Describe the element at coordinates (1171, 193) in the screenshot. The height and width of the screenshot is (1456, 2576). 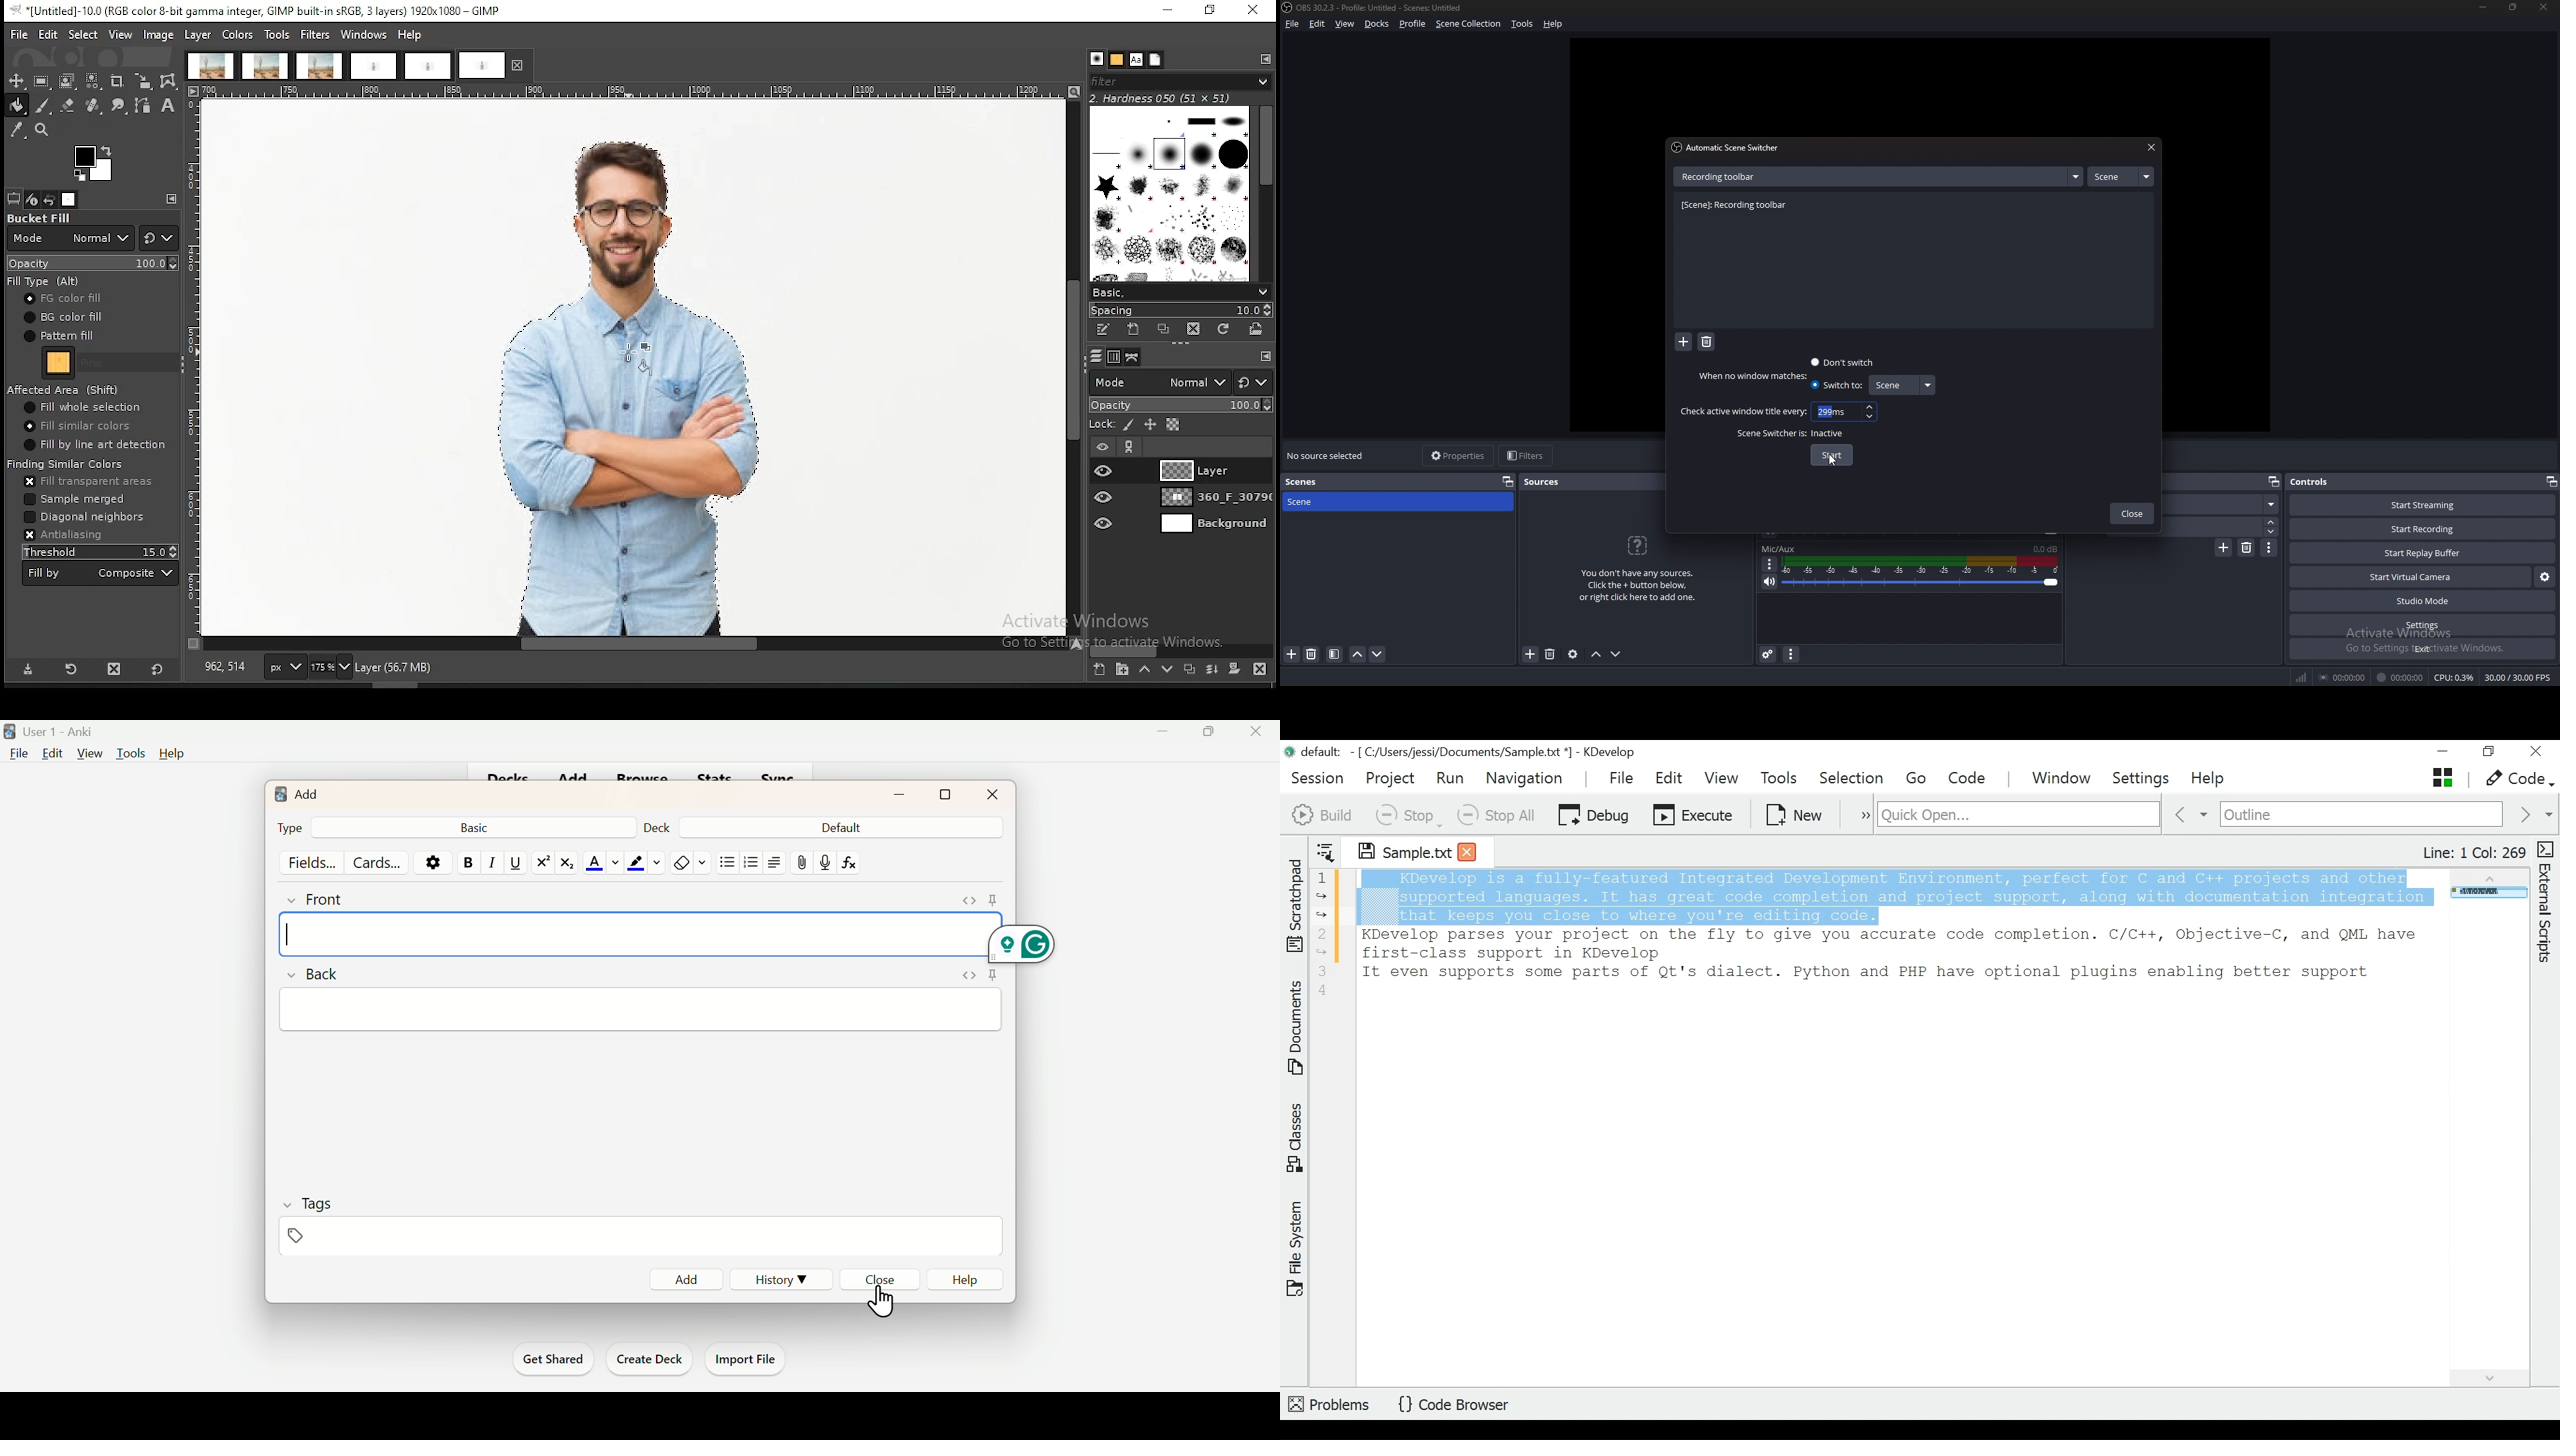
I see `brushes` at that location.